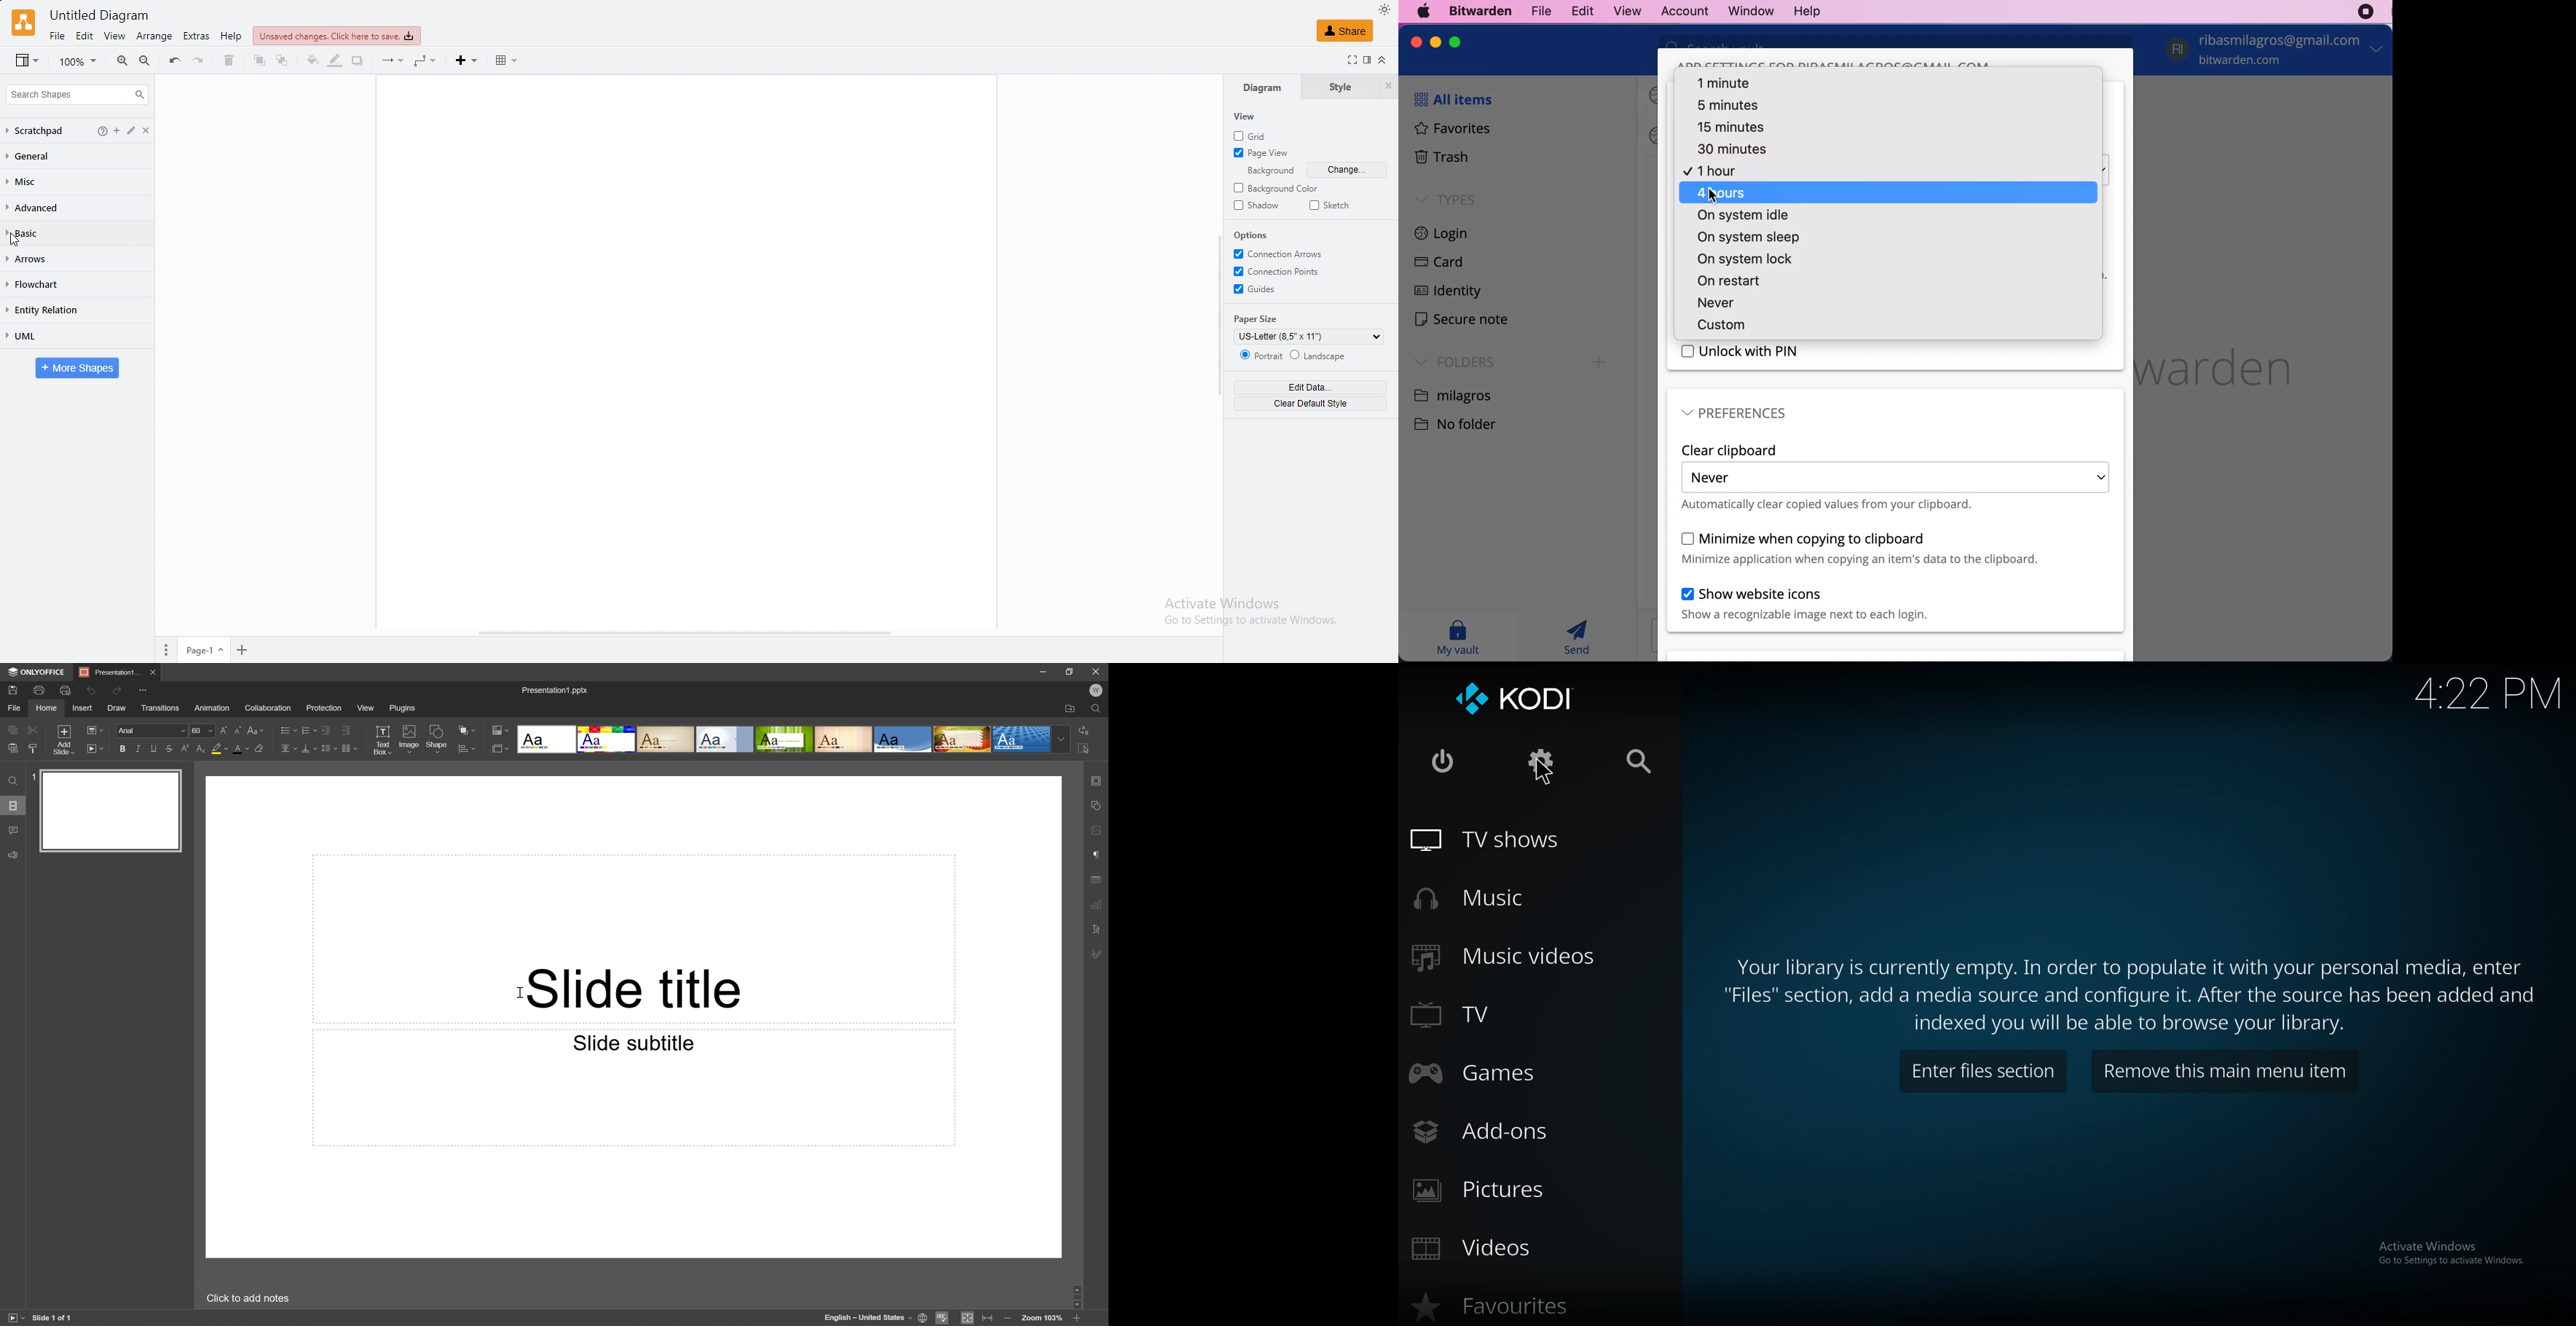  Describe the element at coordinates (408, 739) in the screenshot. I see `Image` at that location.